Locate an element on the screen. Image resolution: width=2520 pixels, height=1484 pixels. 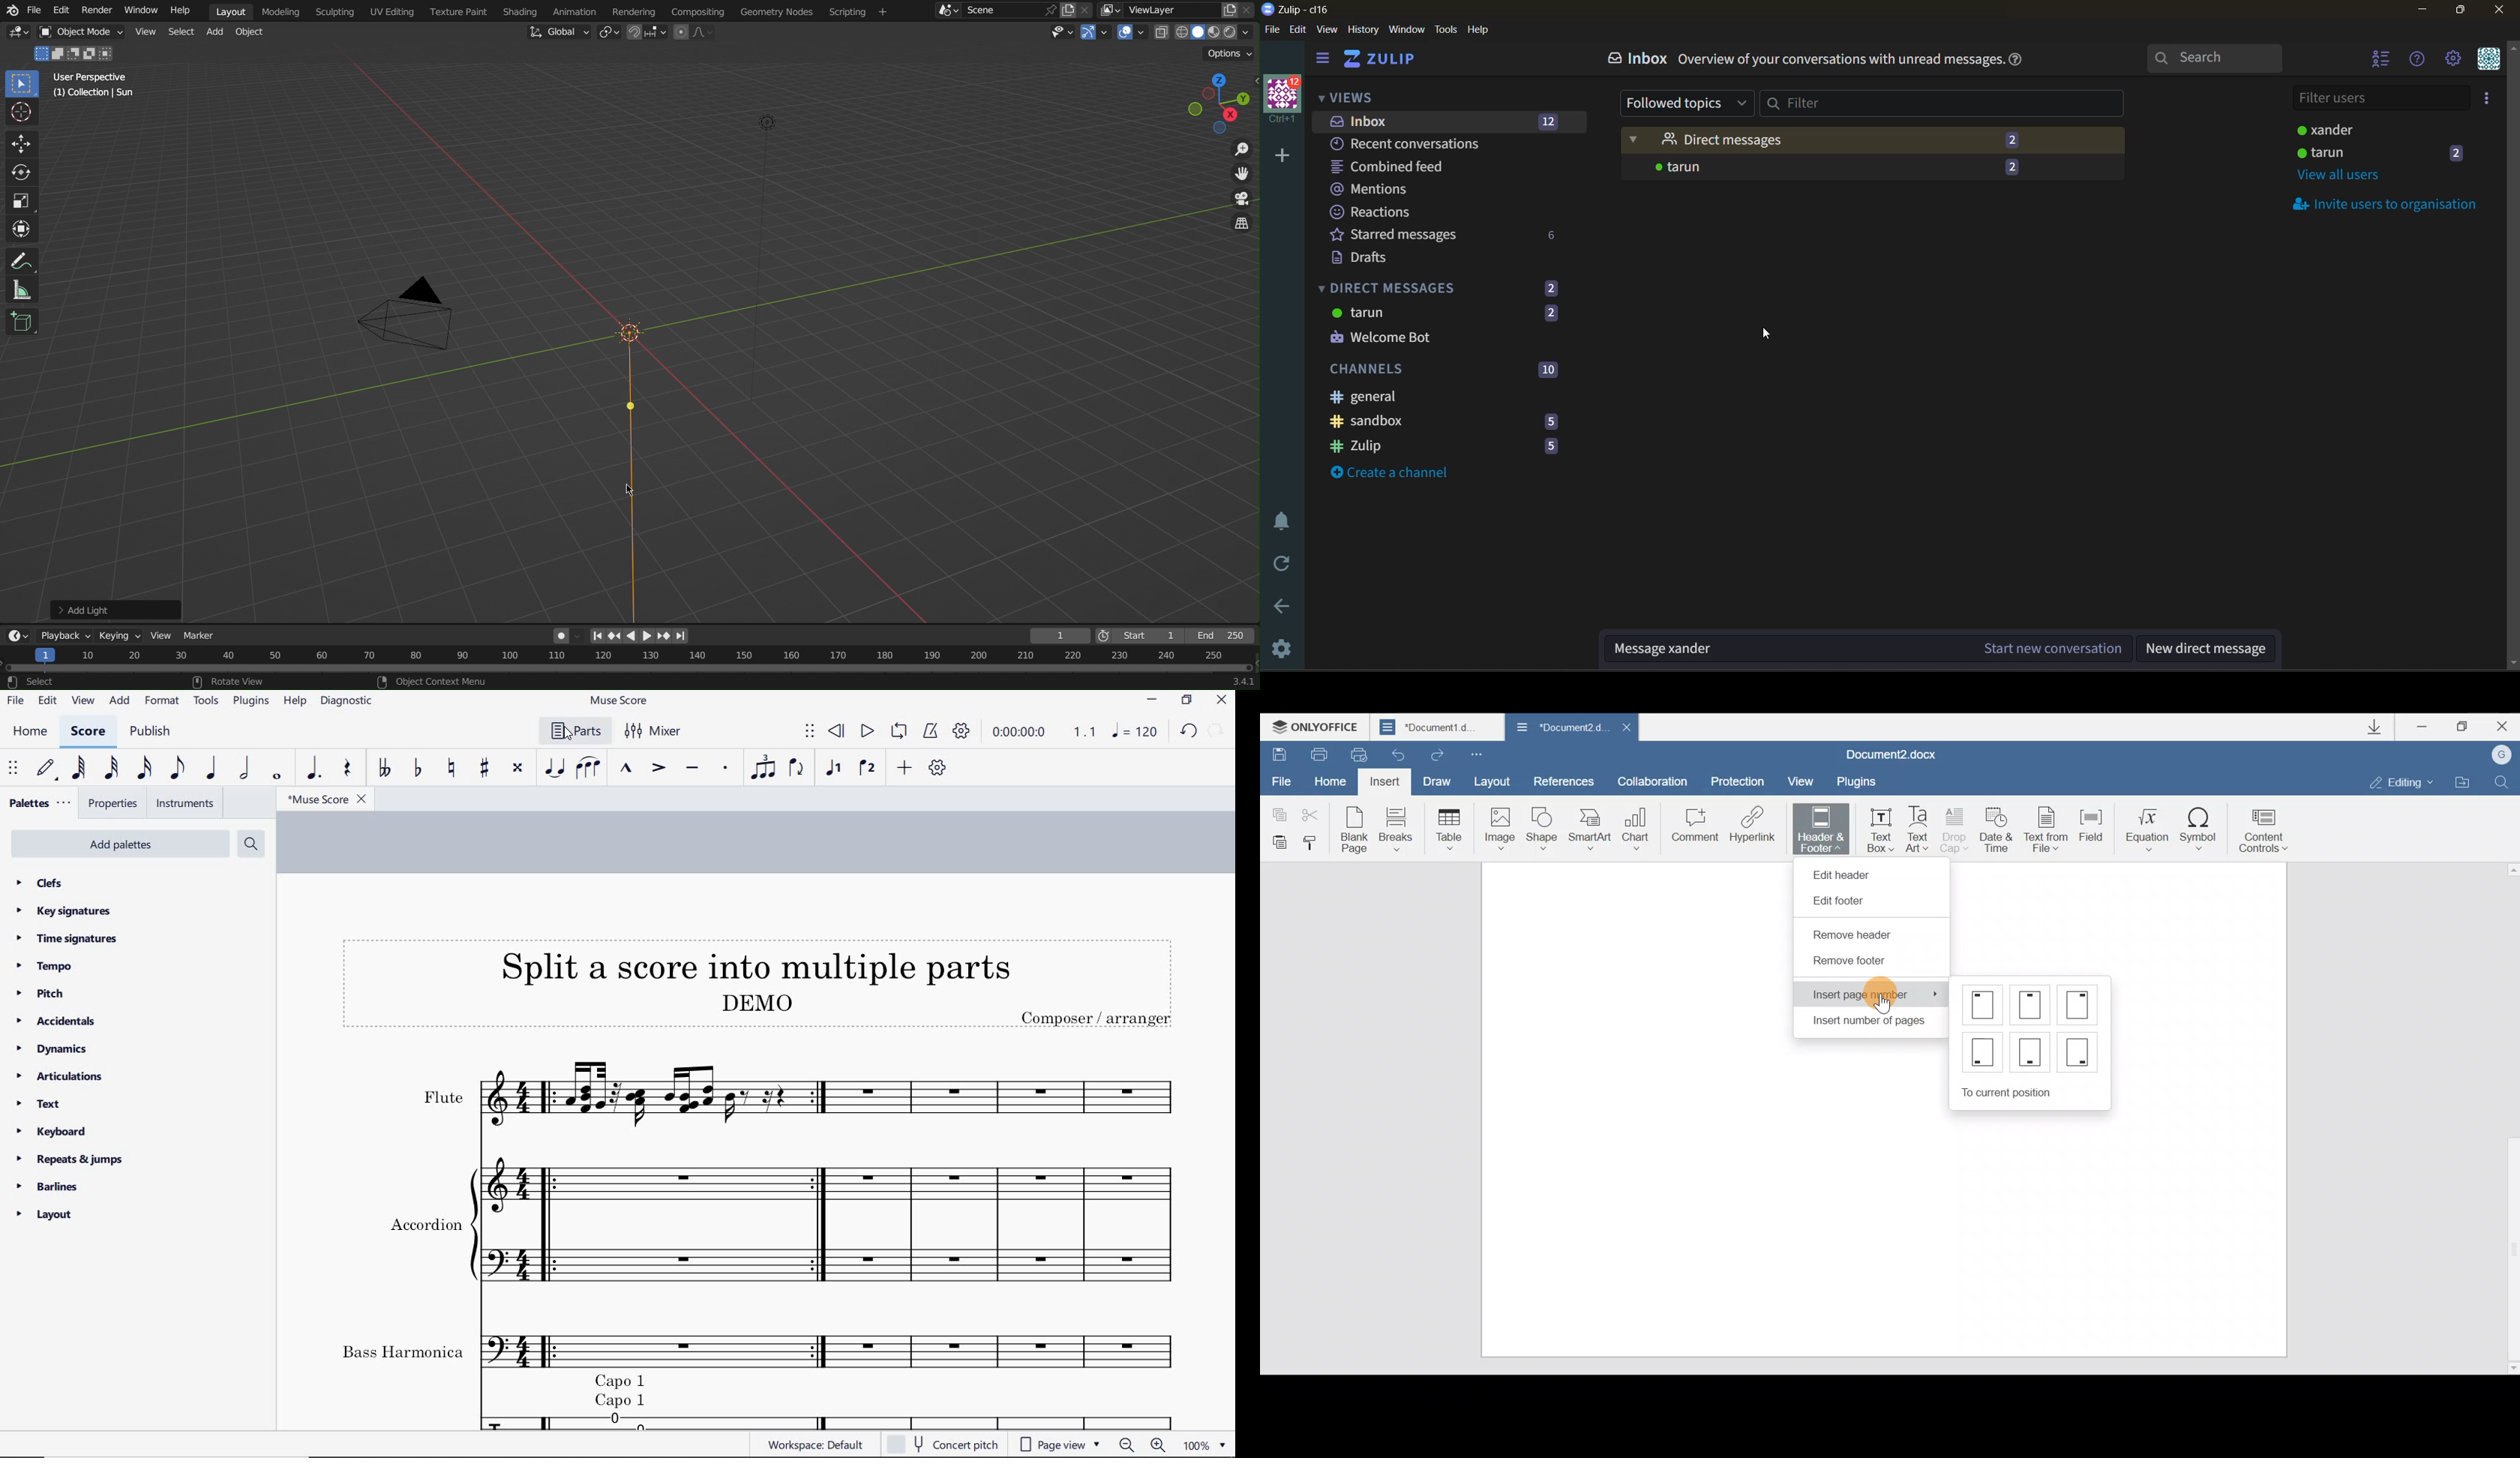
tuplet is located at coordinates (764, 768).